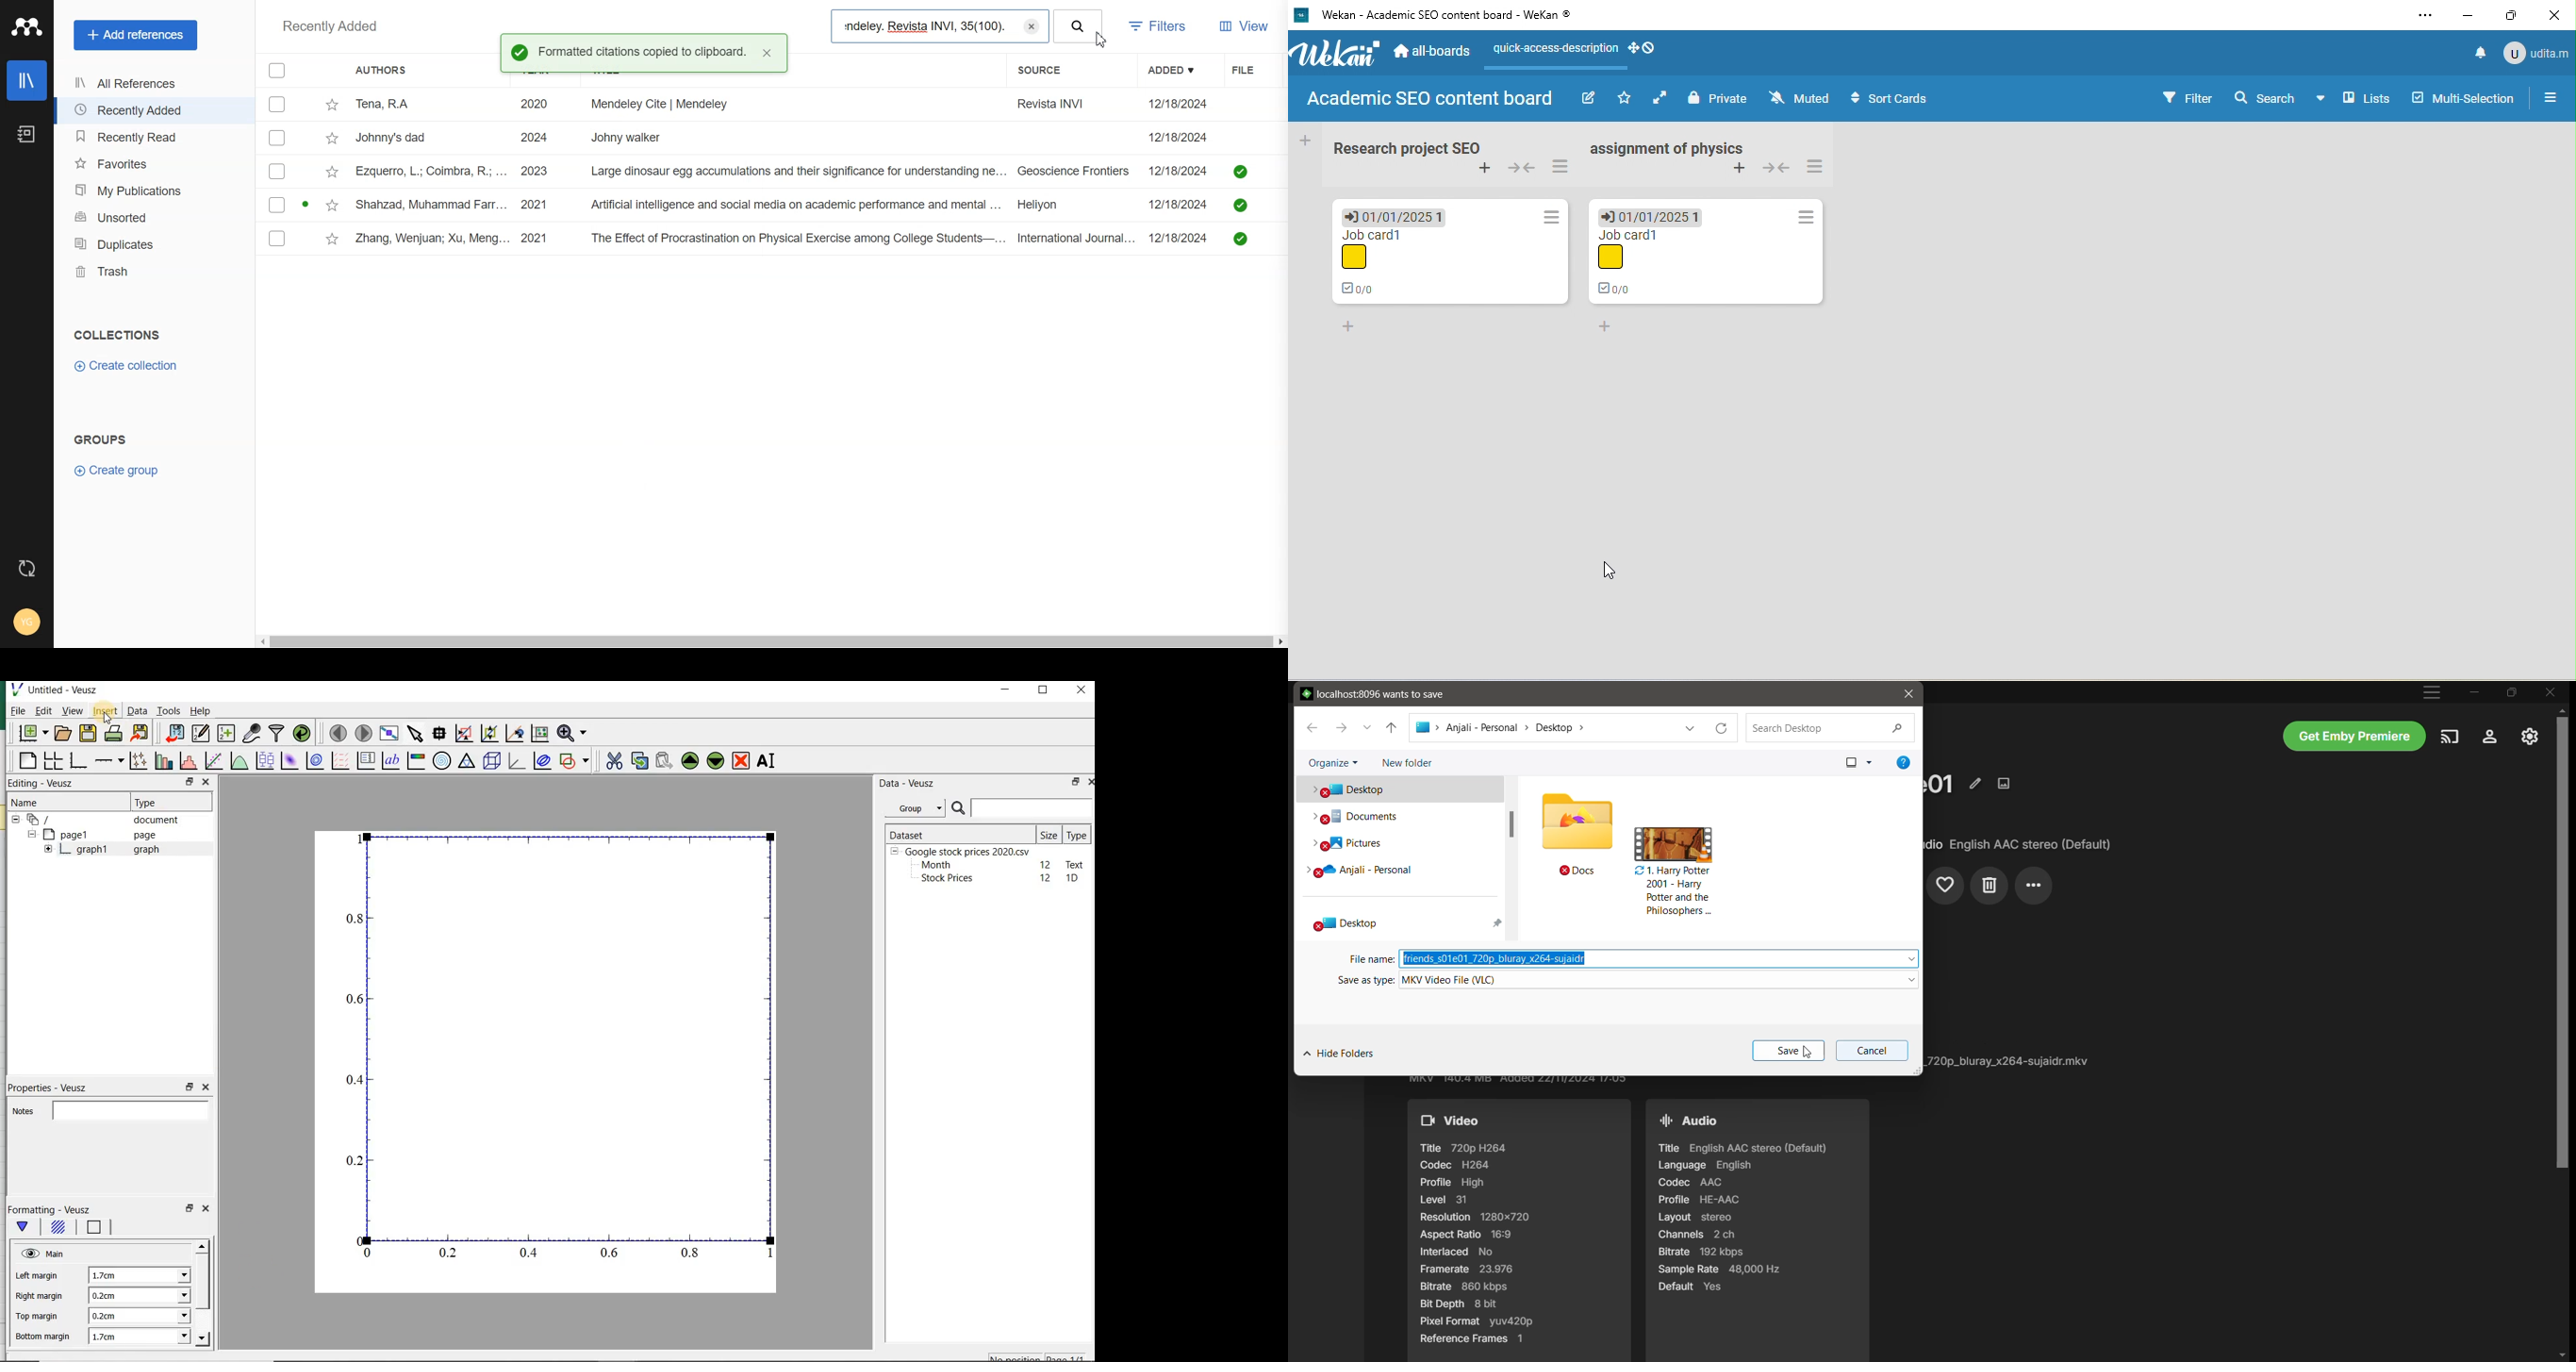  I want to click on ezquerro, L.; Coimbra, R.; ... 2023 Large dinosaur egg accumulations and their significance for understanding ne... Geoscience Frontiers, so click(743, 172).